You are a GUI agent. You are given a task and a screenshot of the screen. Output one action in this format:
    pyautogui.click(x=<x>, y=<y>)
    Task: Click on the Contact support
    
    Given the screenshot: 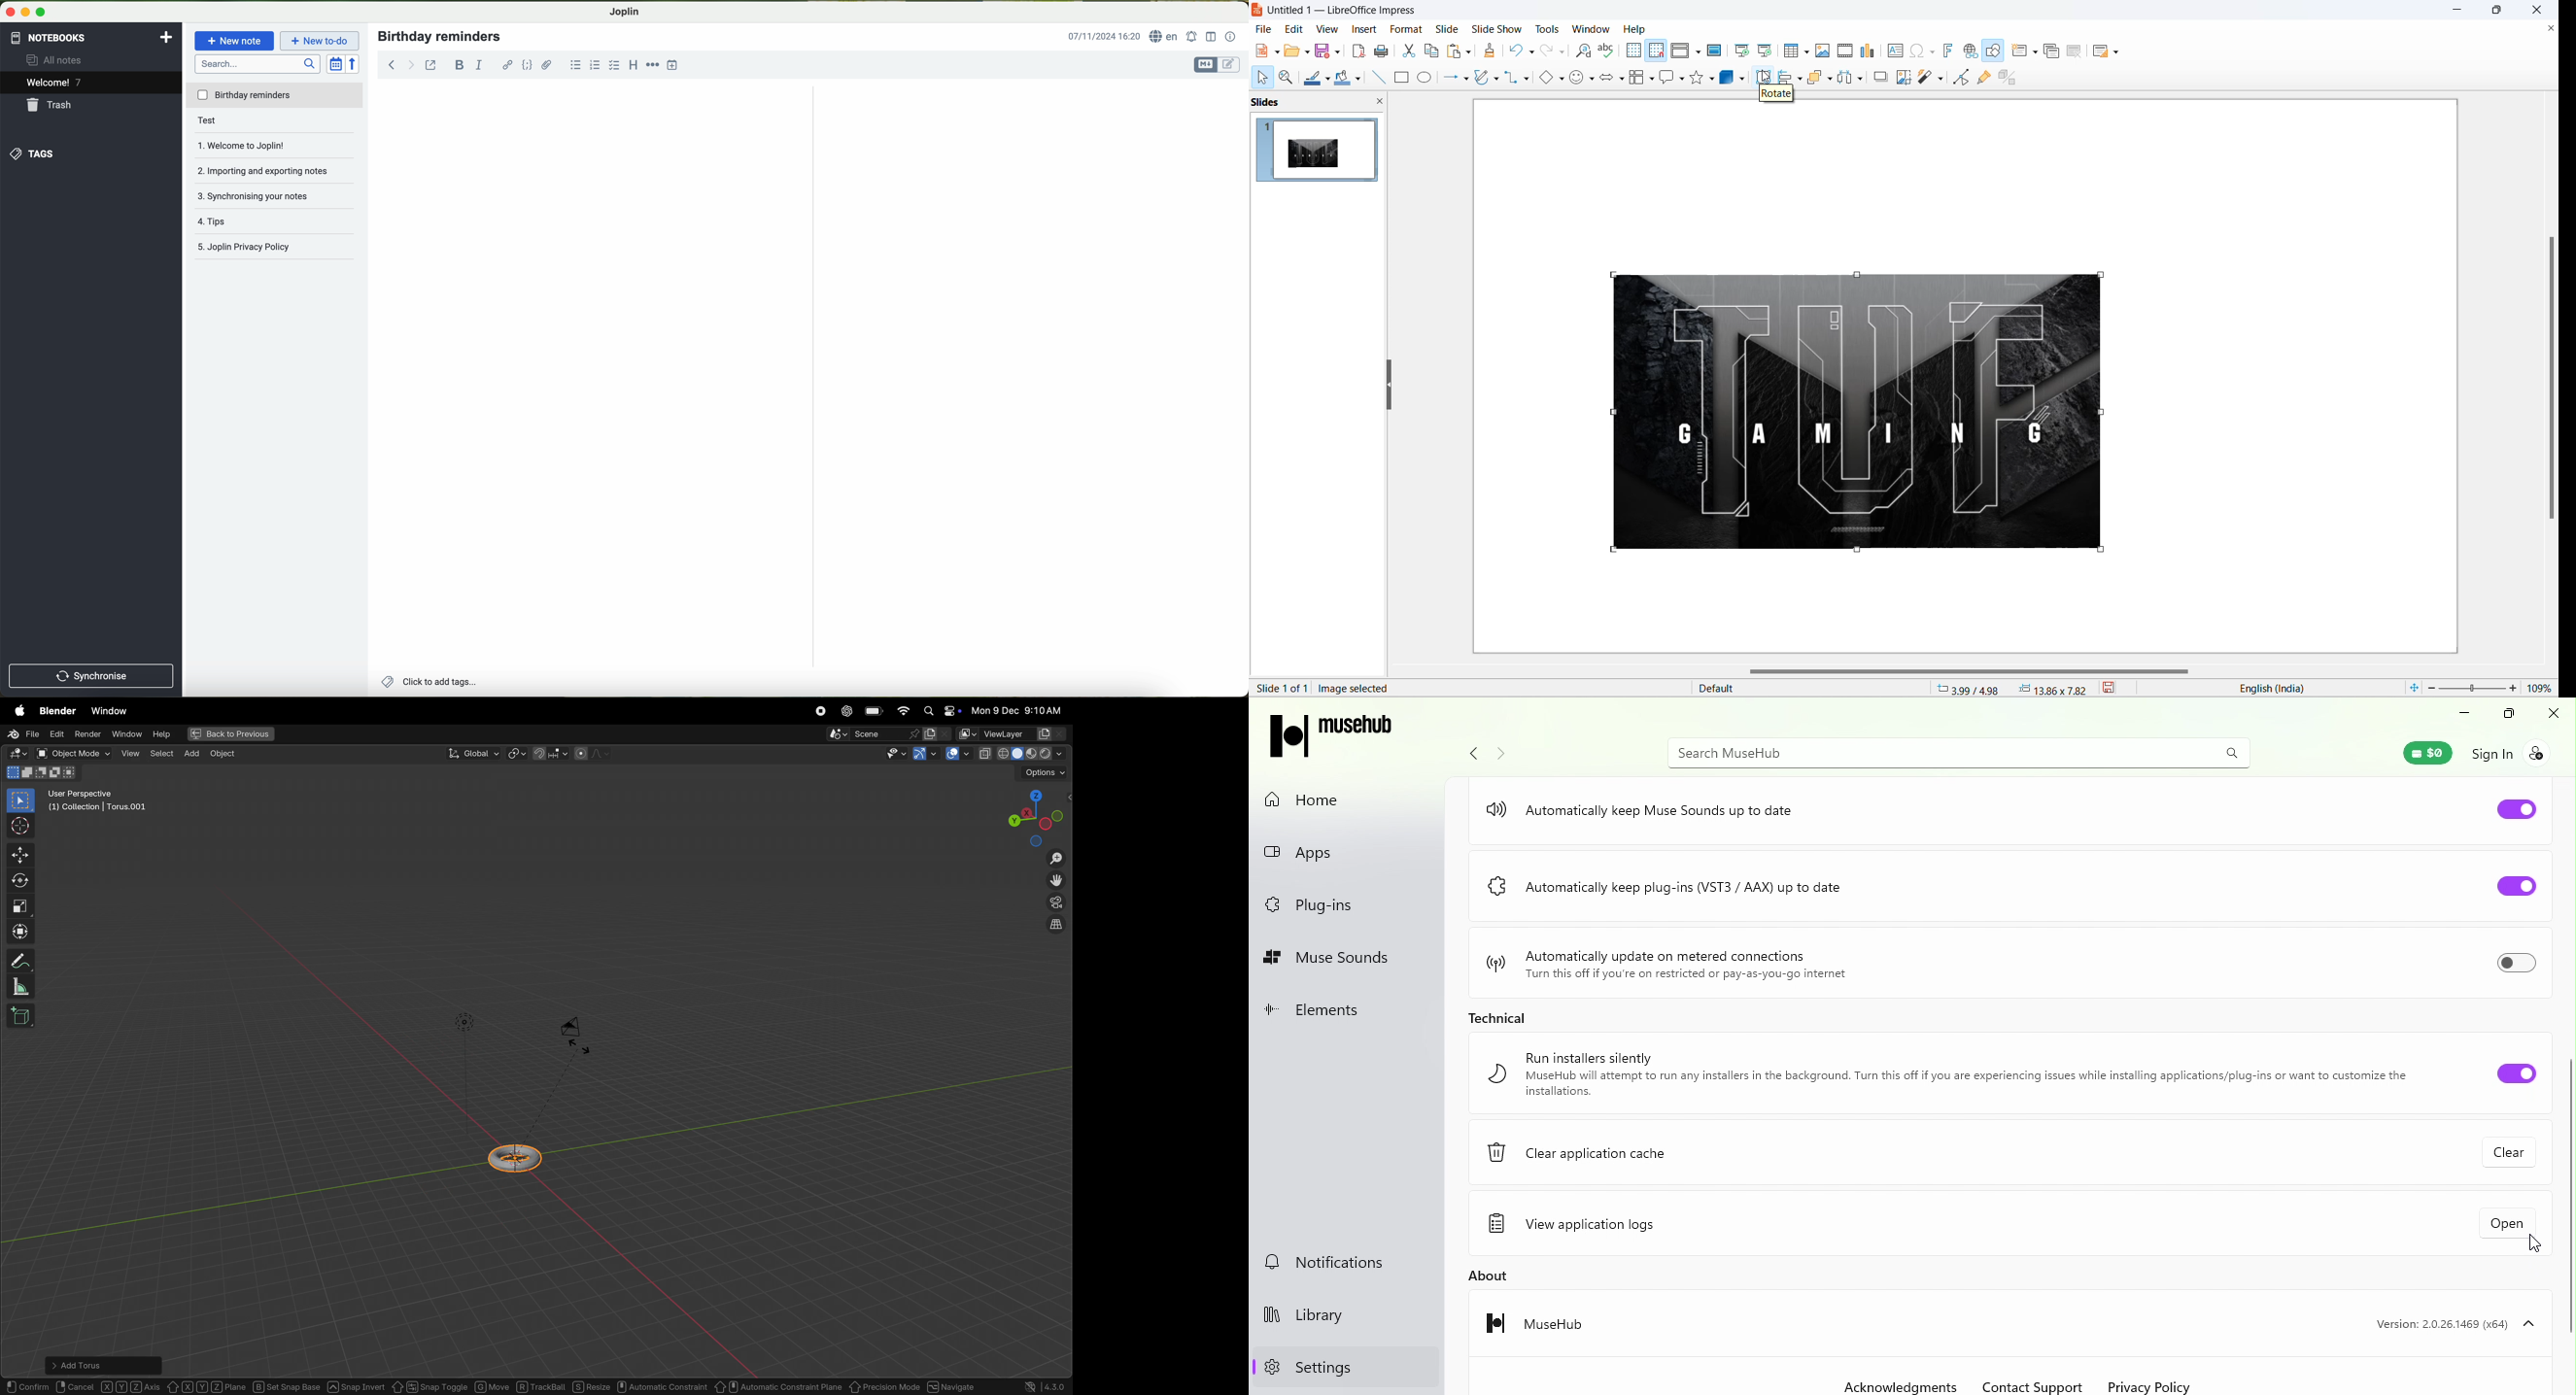 What is the action you would take?
    pyautogui.click(x=2030, y=1385)
    